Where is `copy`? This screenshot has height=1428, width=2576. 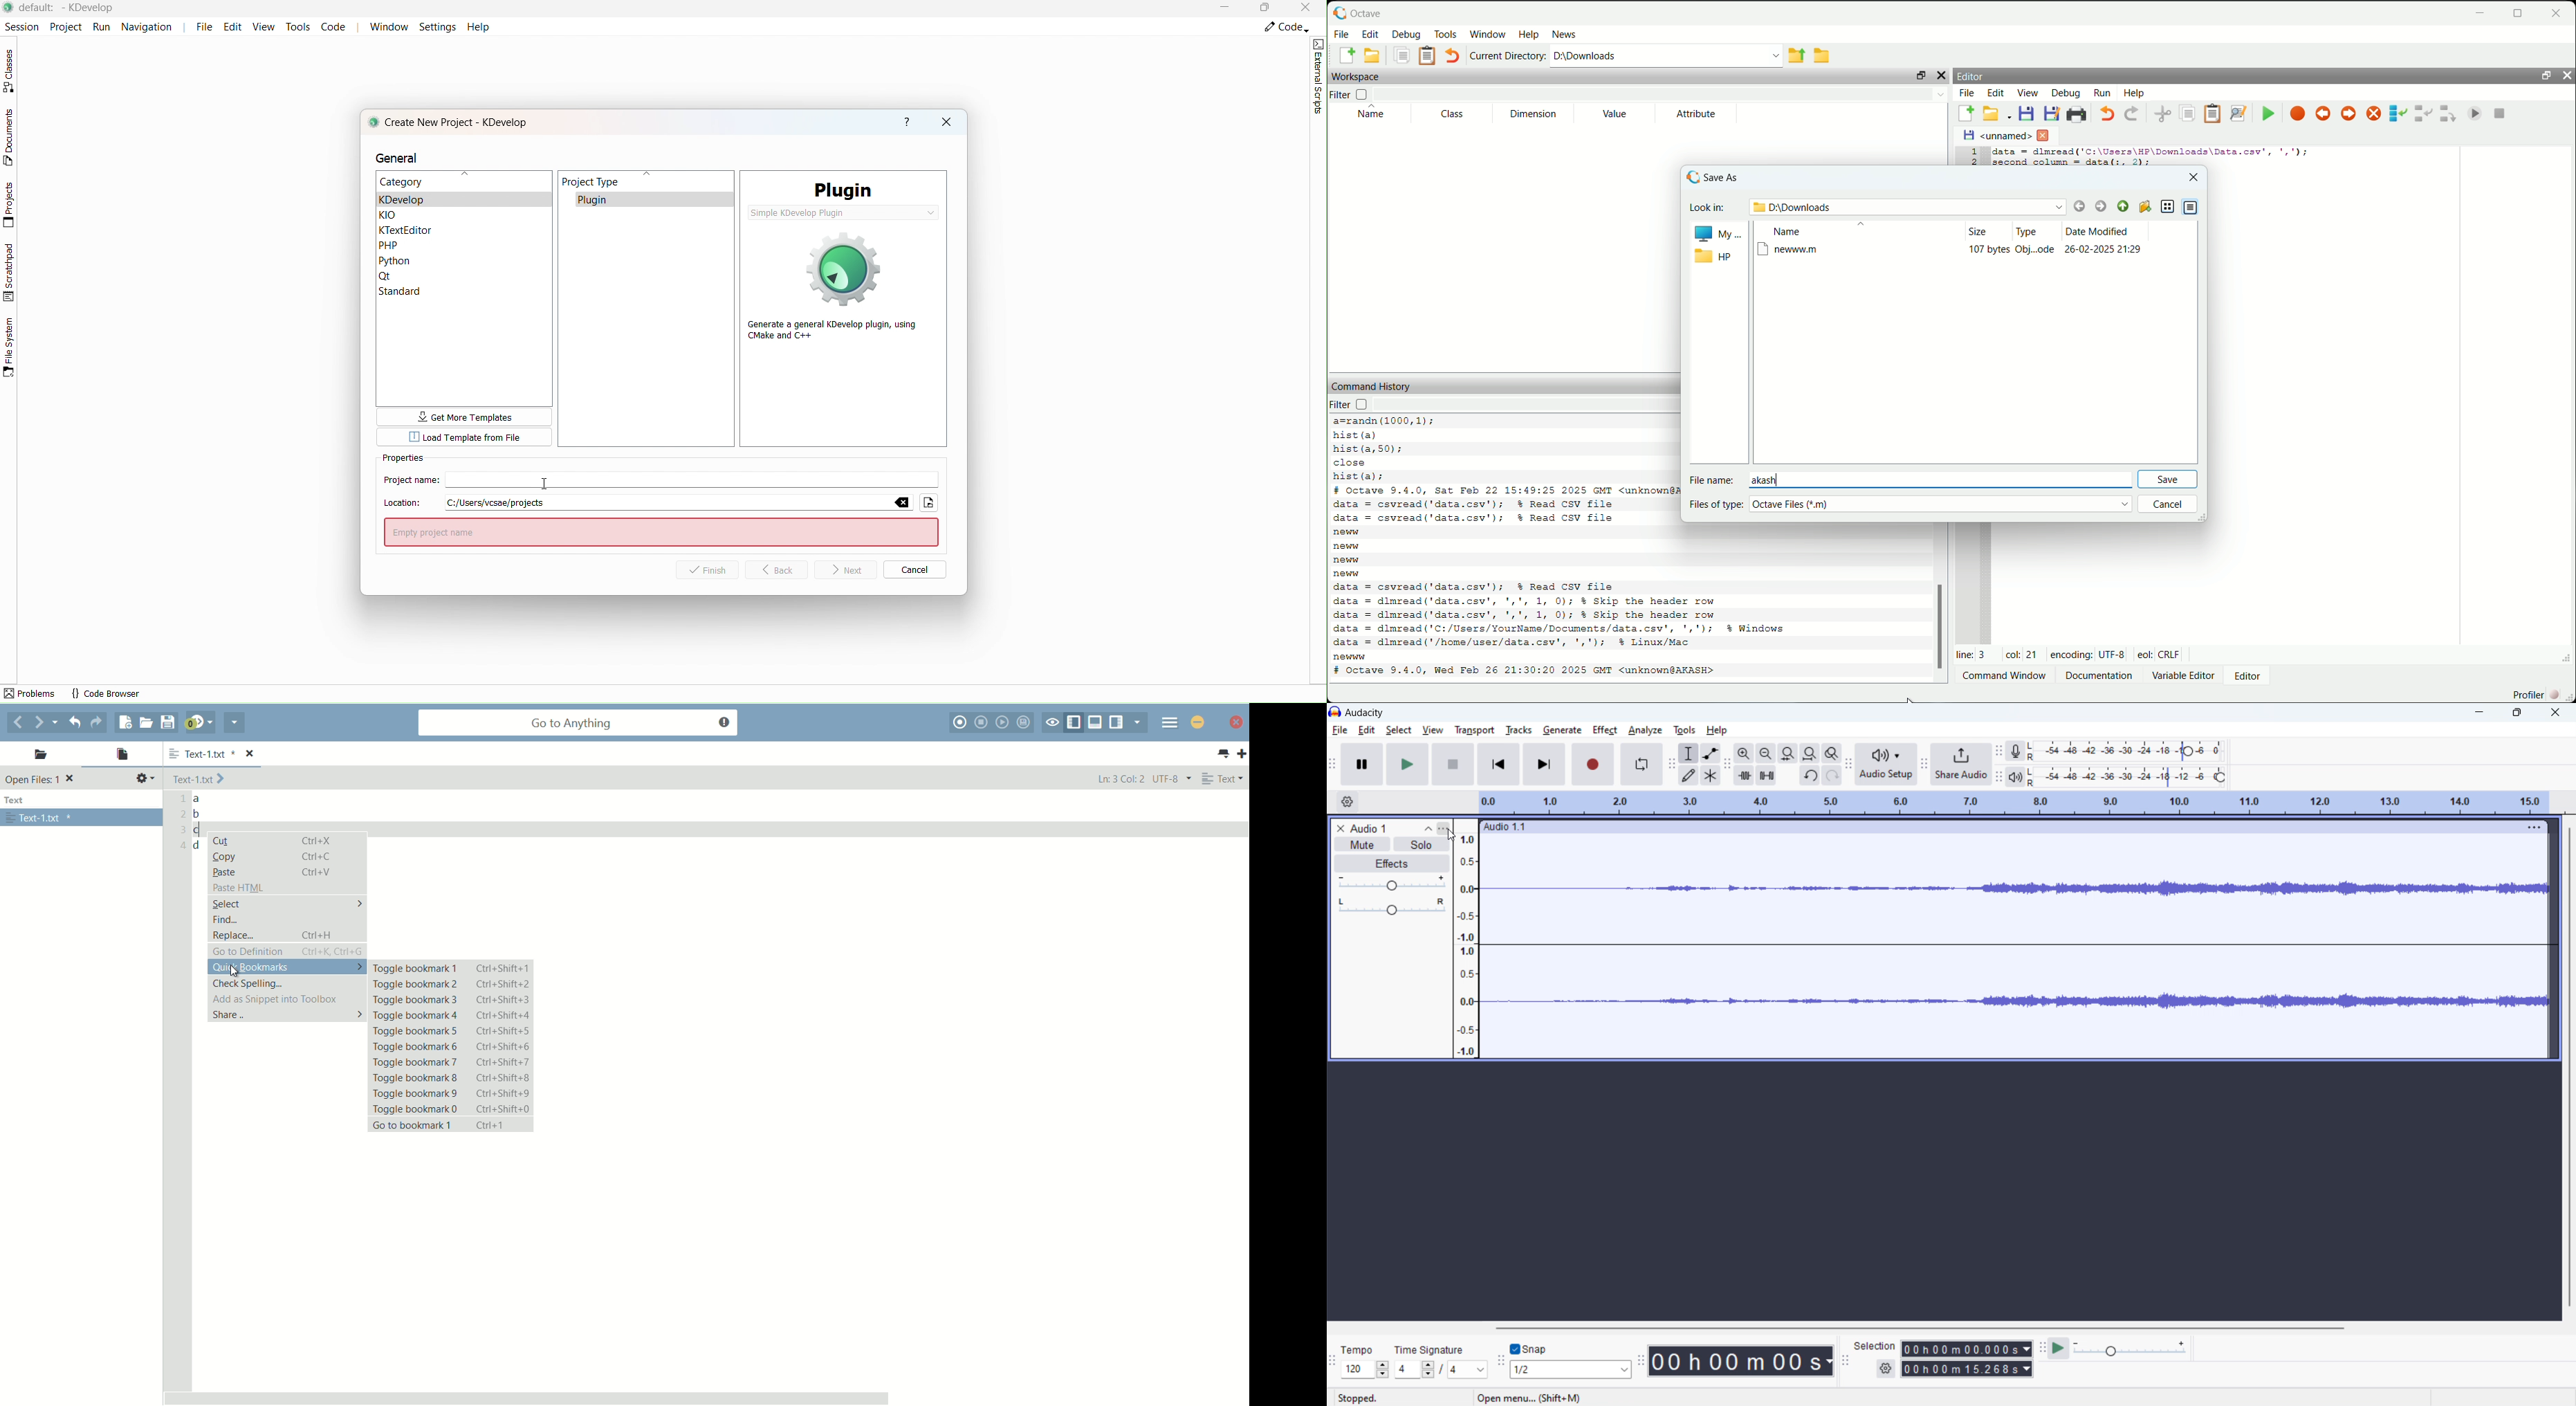
copy is located at coordinates (1403, 57).